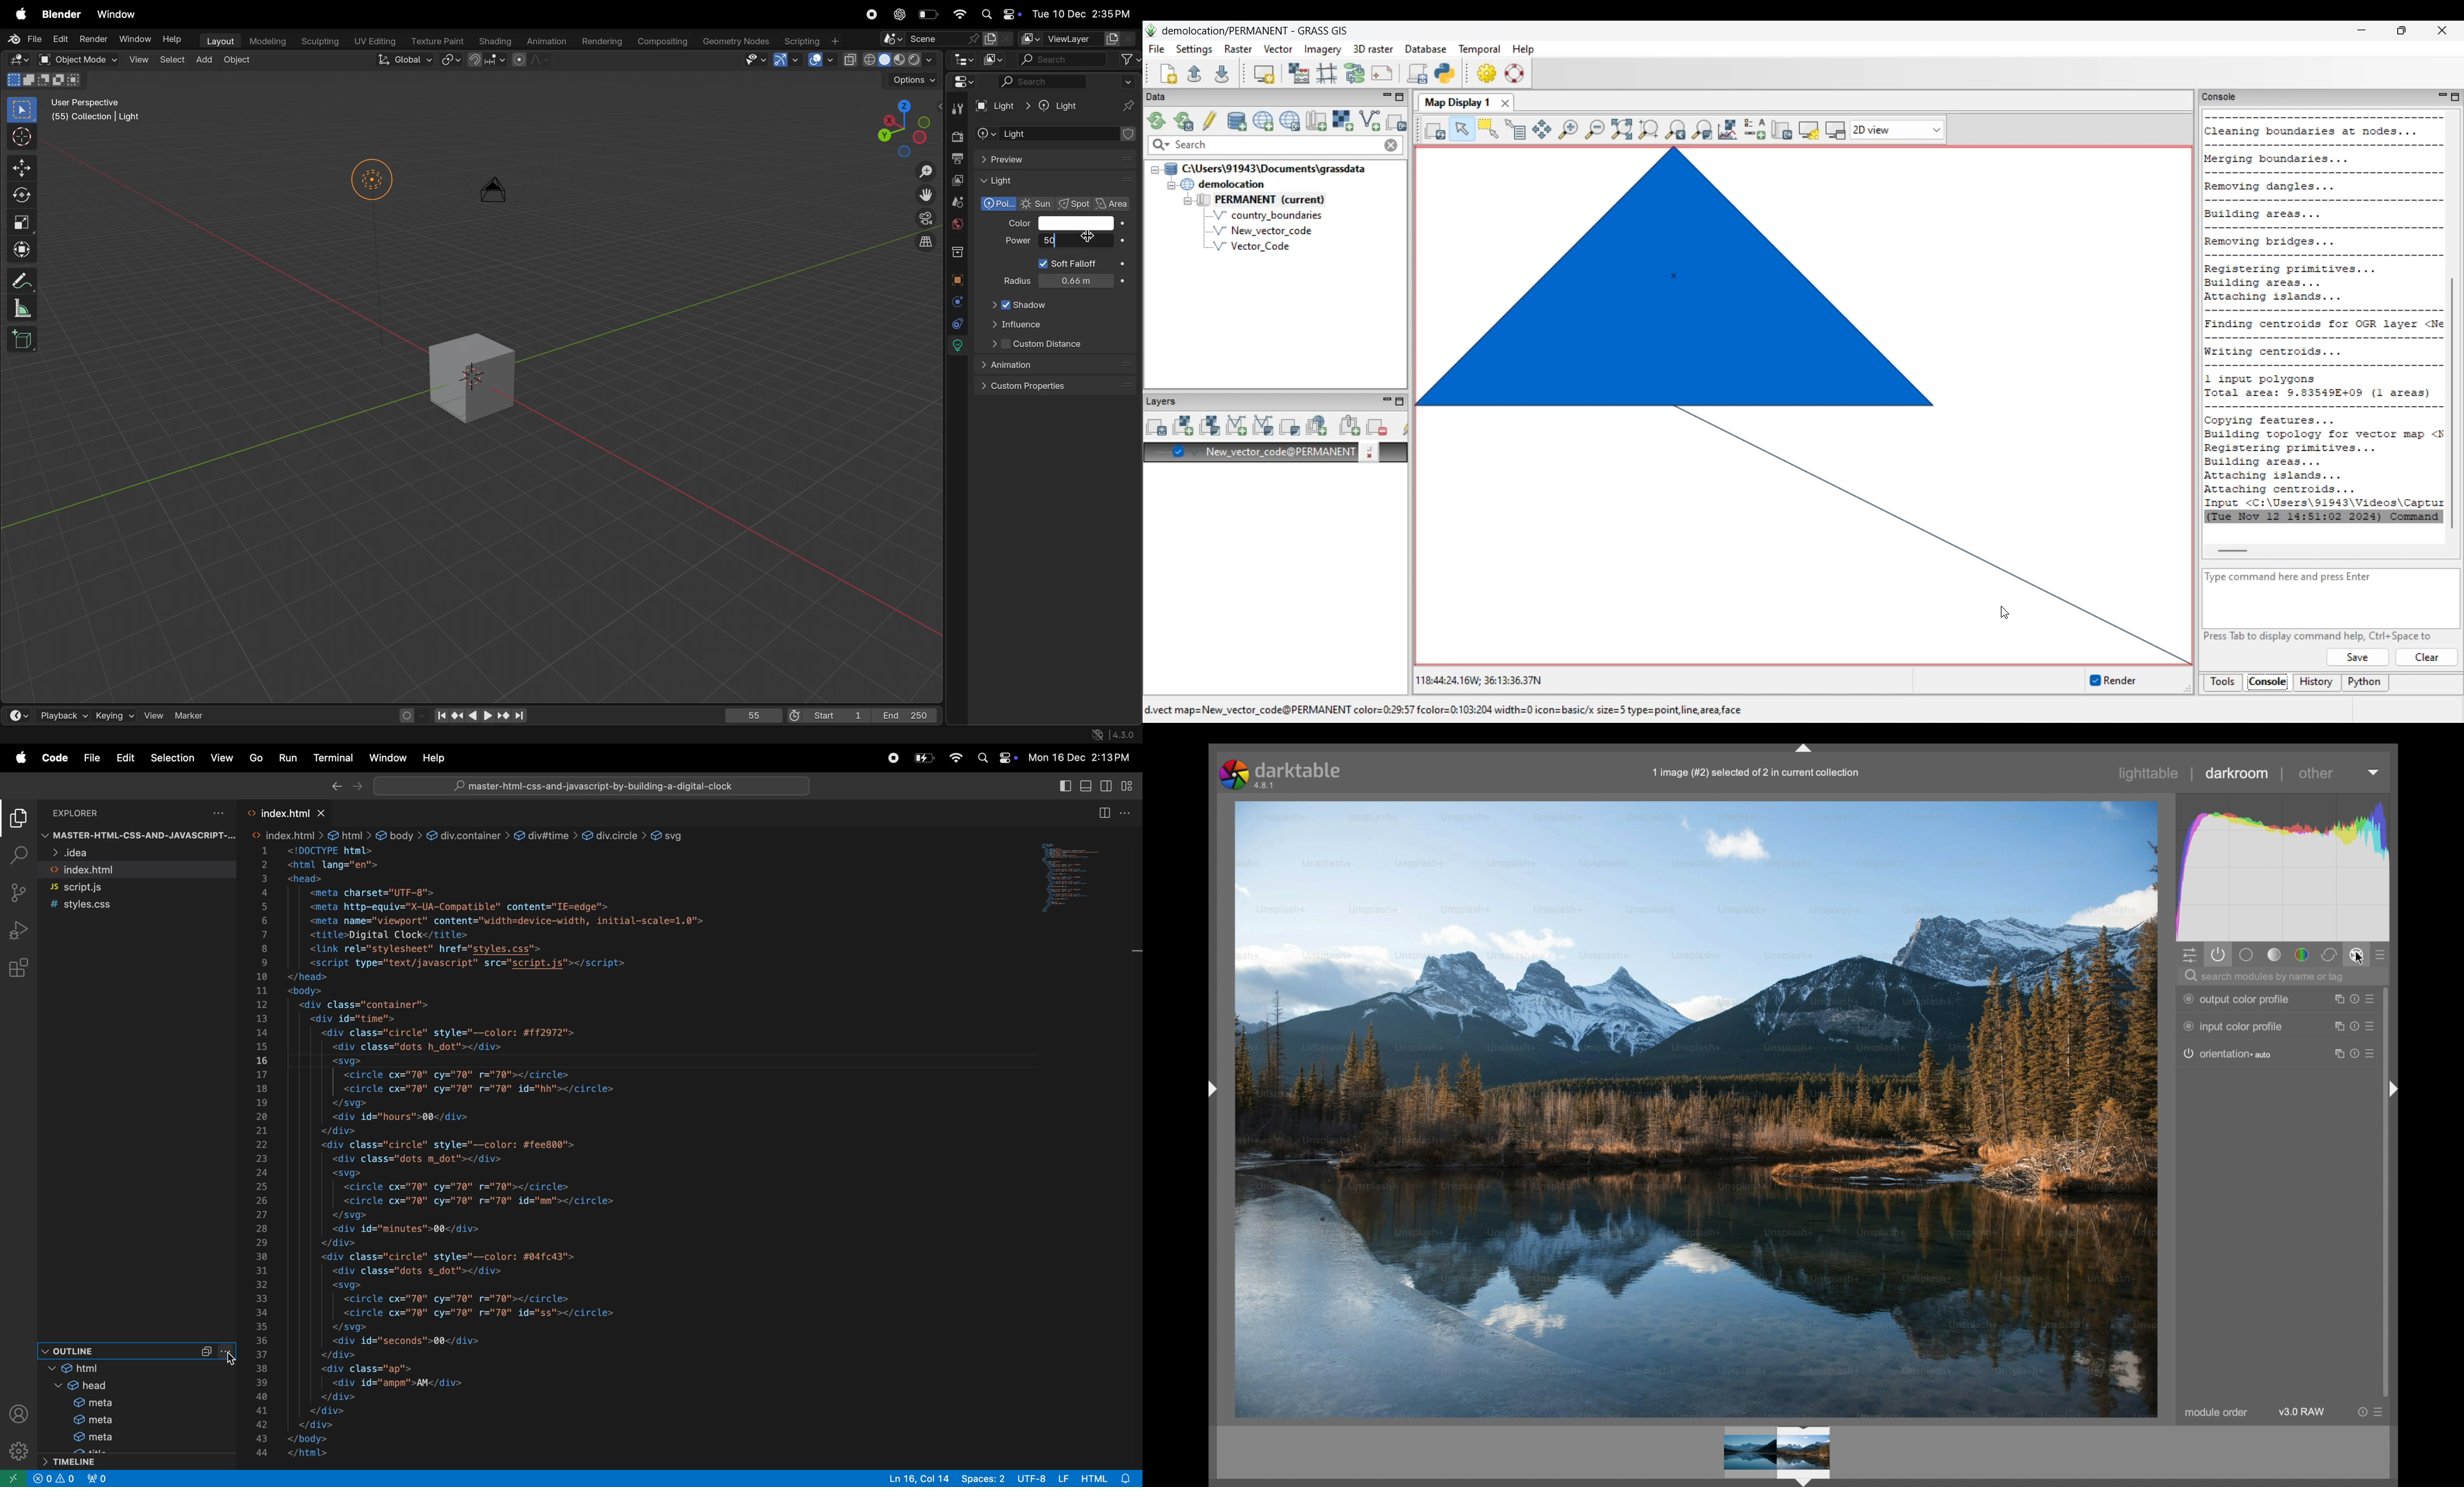  What do you see at coordinates (958, 225) in the screenshot?
I see `world` at bounding box center [958, 225].